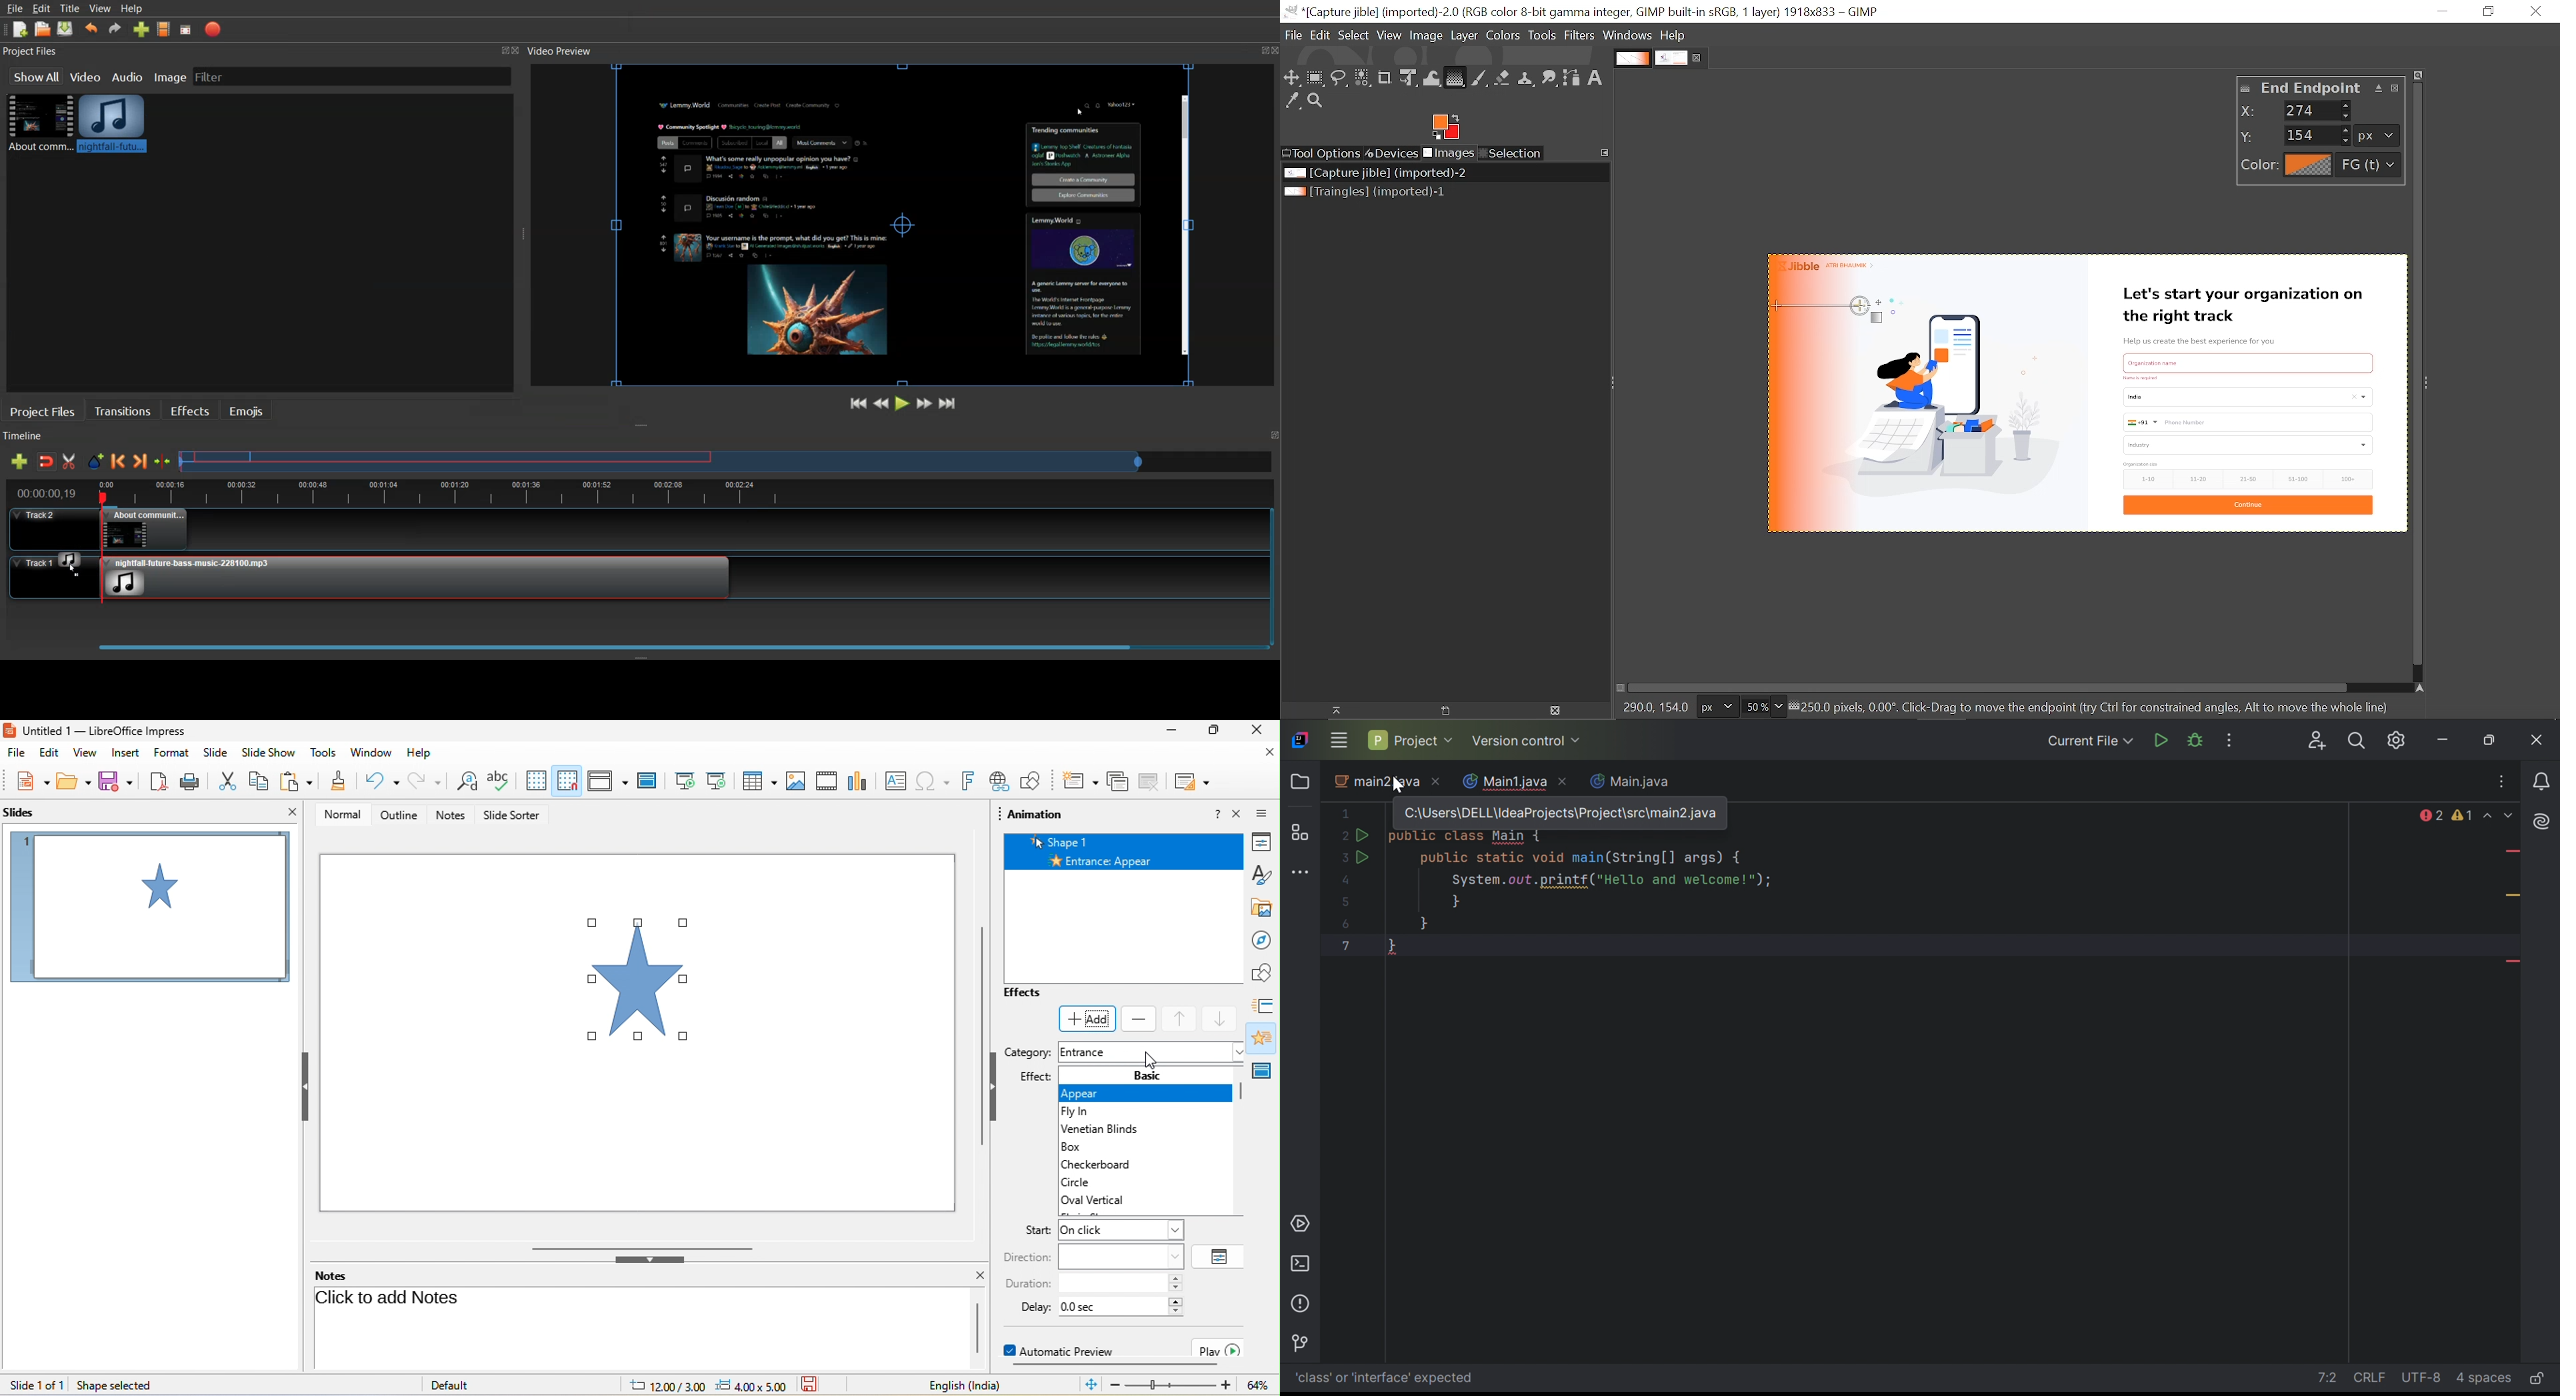 The image size is (2576, 1400). What do you see at coordinates (637, 643) in the screenshot?
I see `Slider` at bounding box center [637, 643].